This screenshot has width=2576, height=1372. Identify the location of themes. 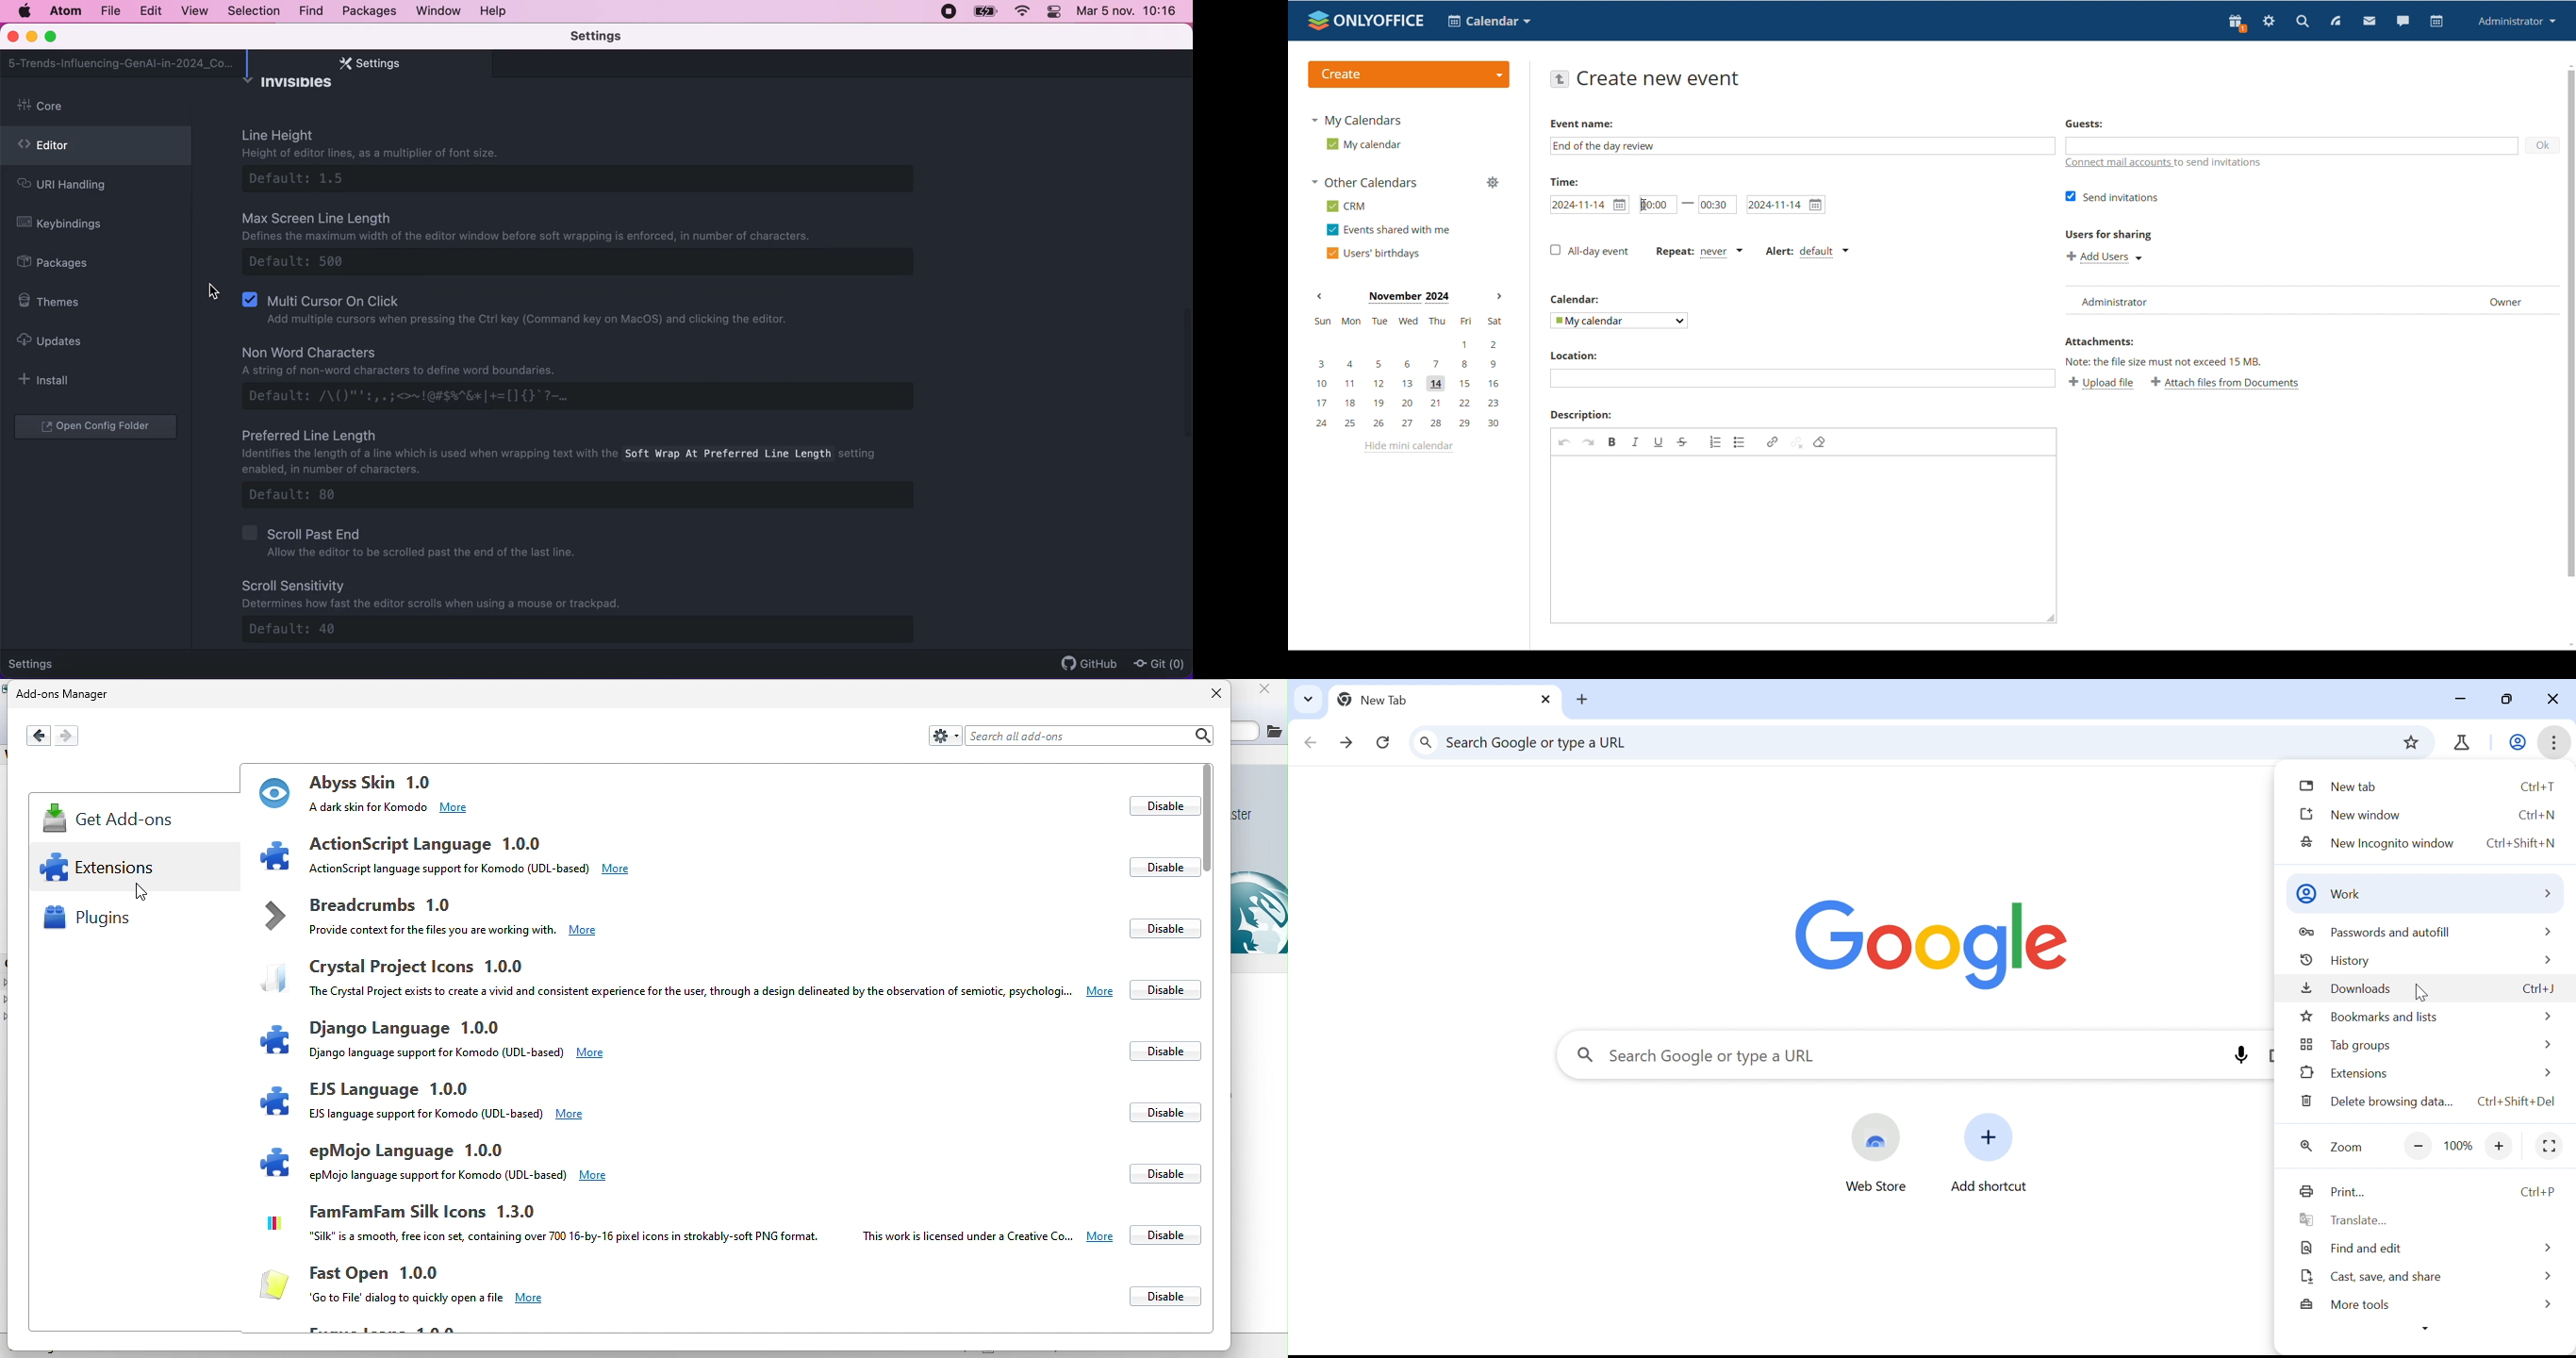
(55, 302).